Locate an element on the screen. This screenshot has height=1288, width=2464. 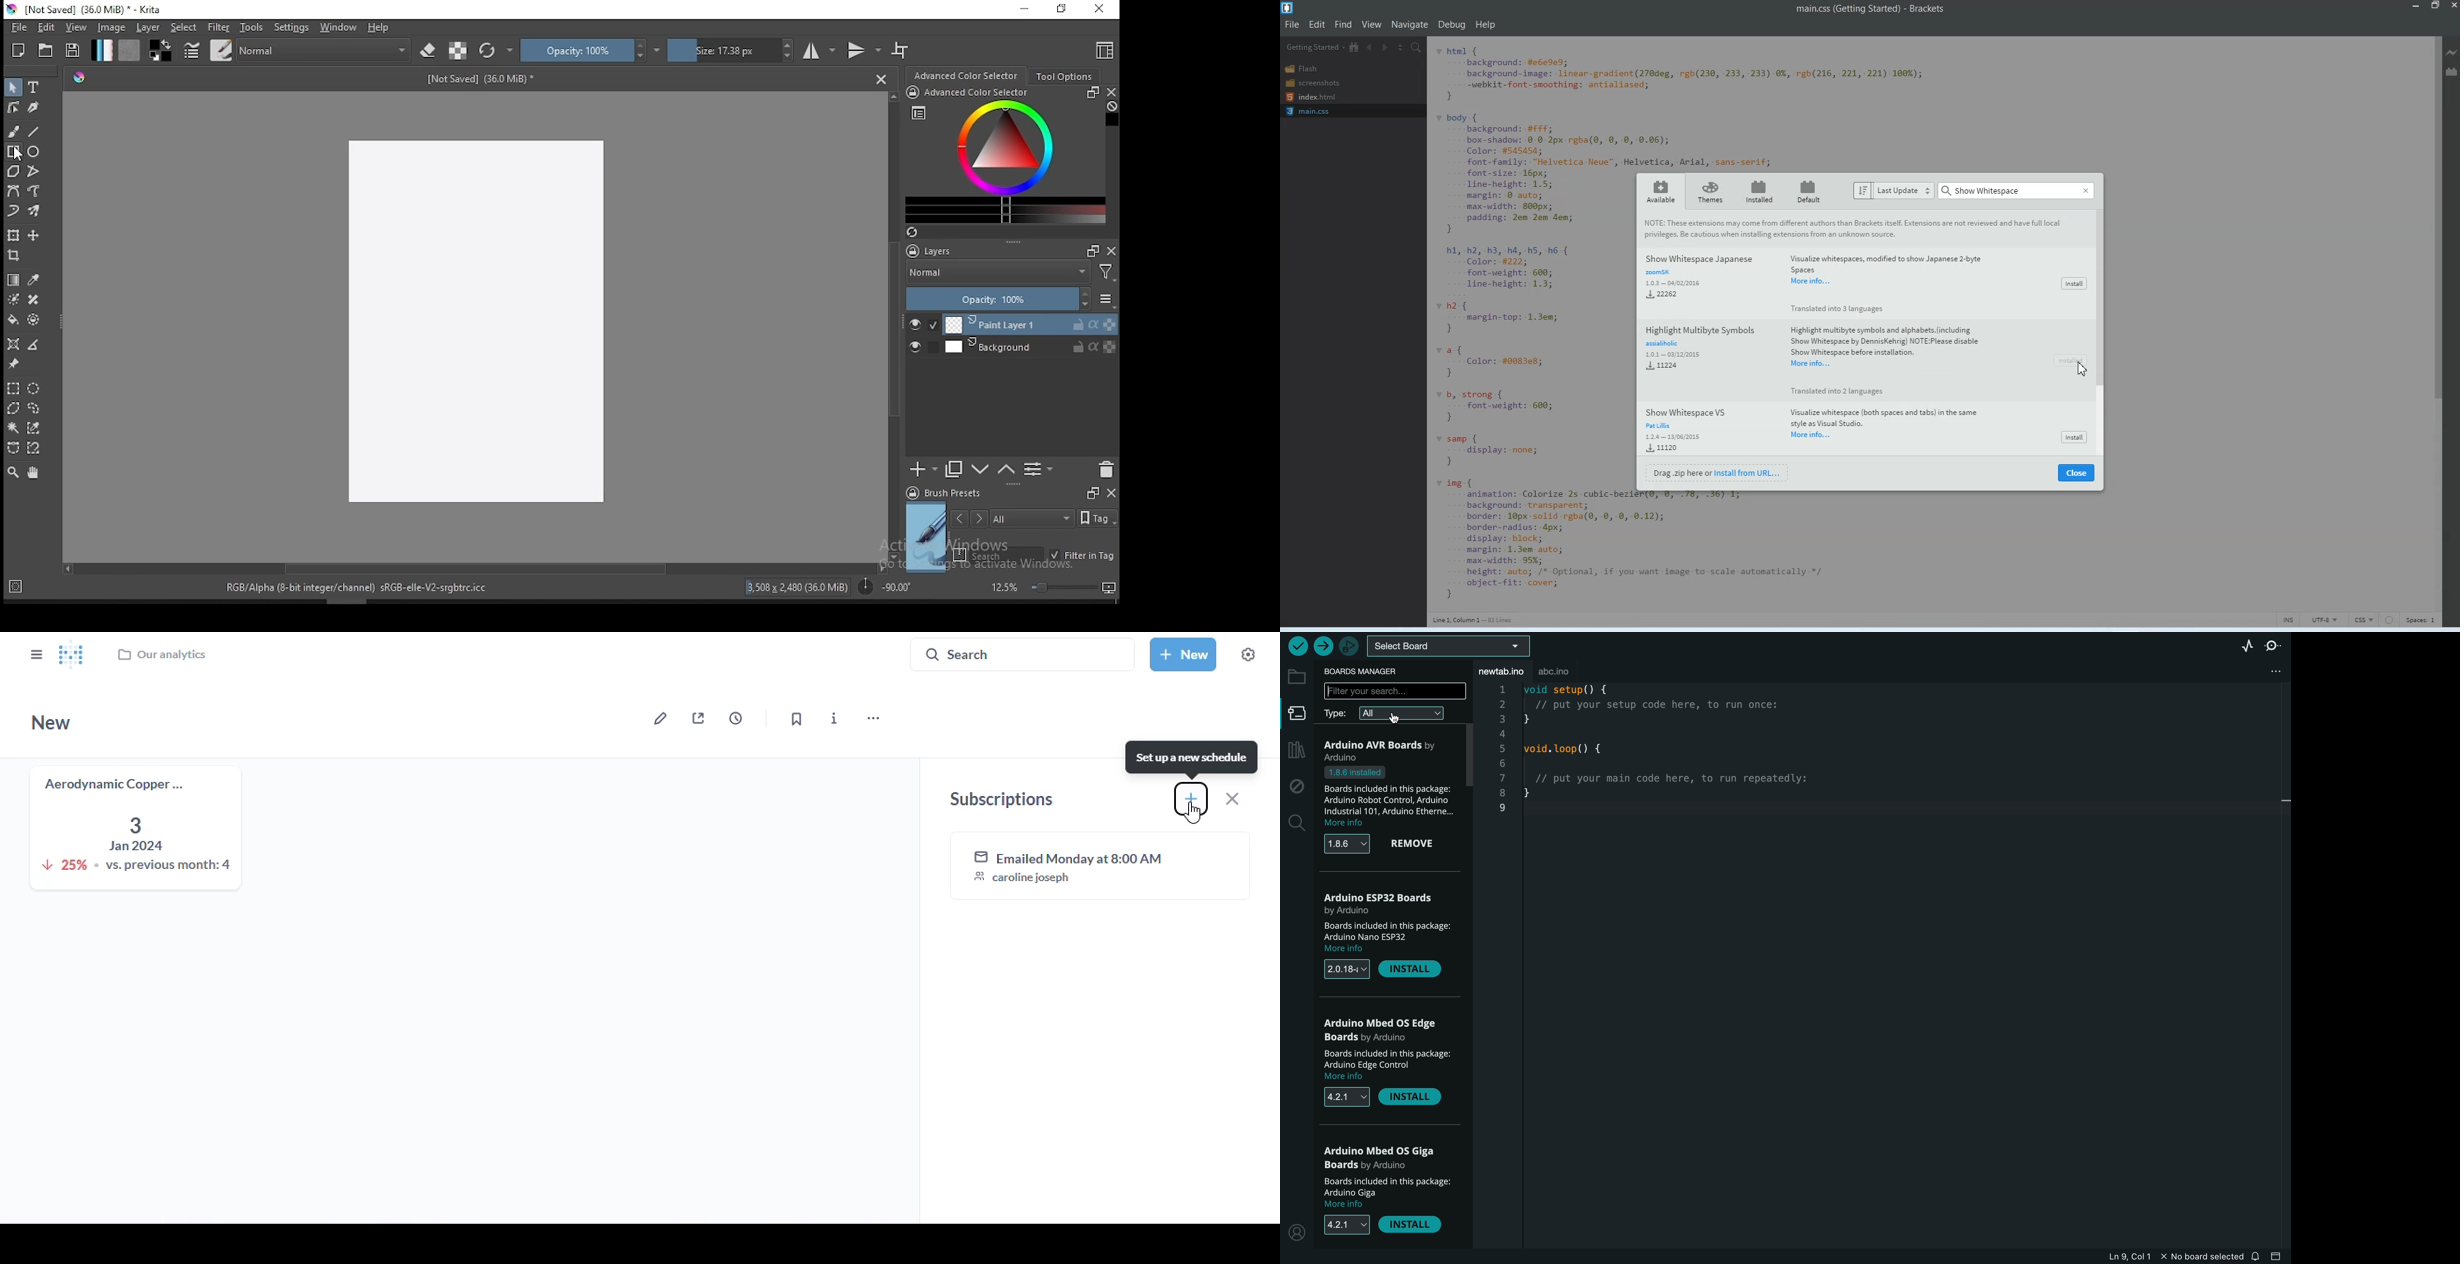
Installed is located at coordinates (1756, 191).